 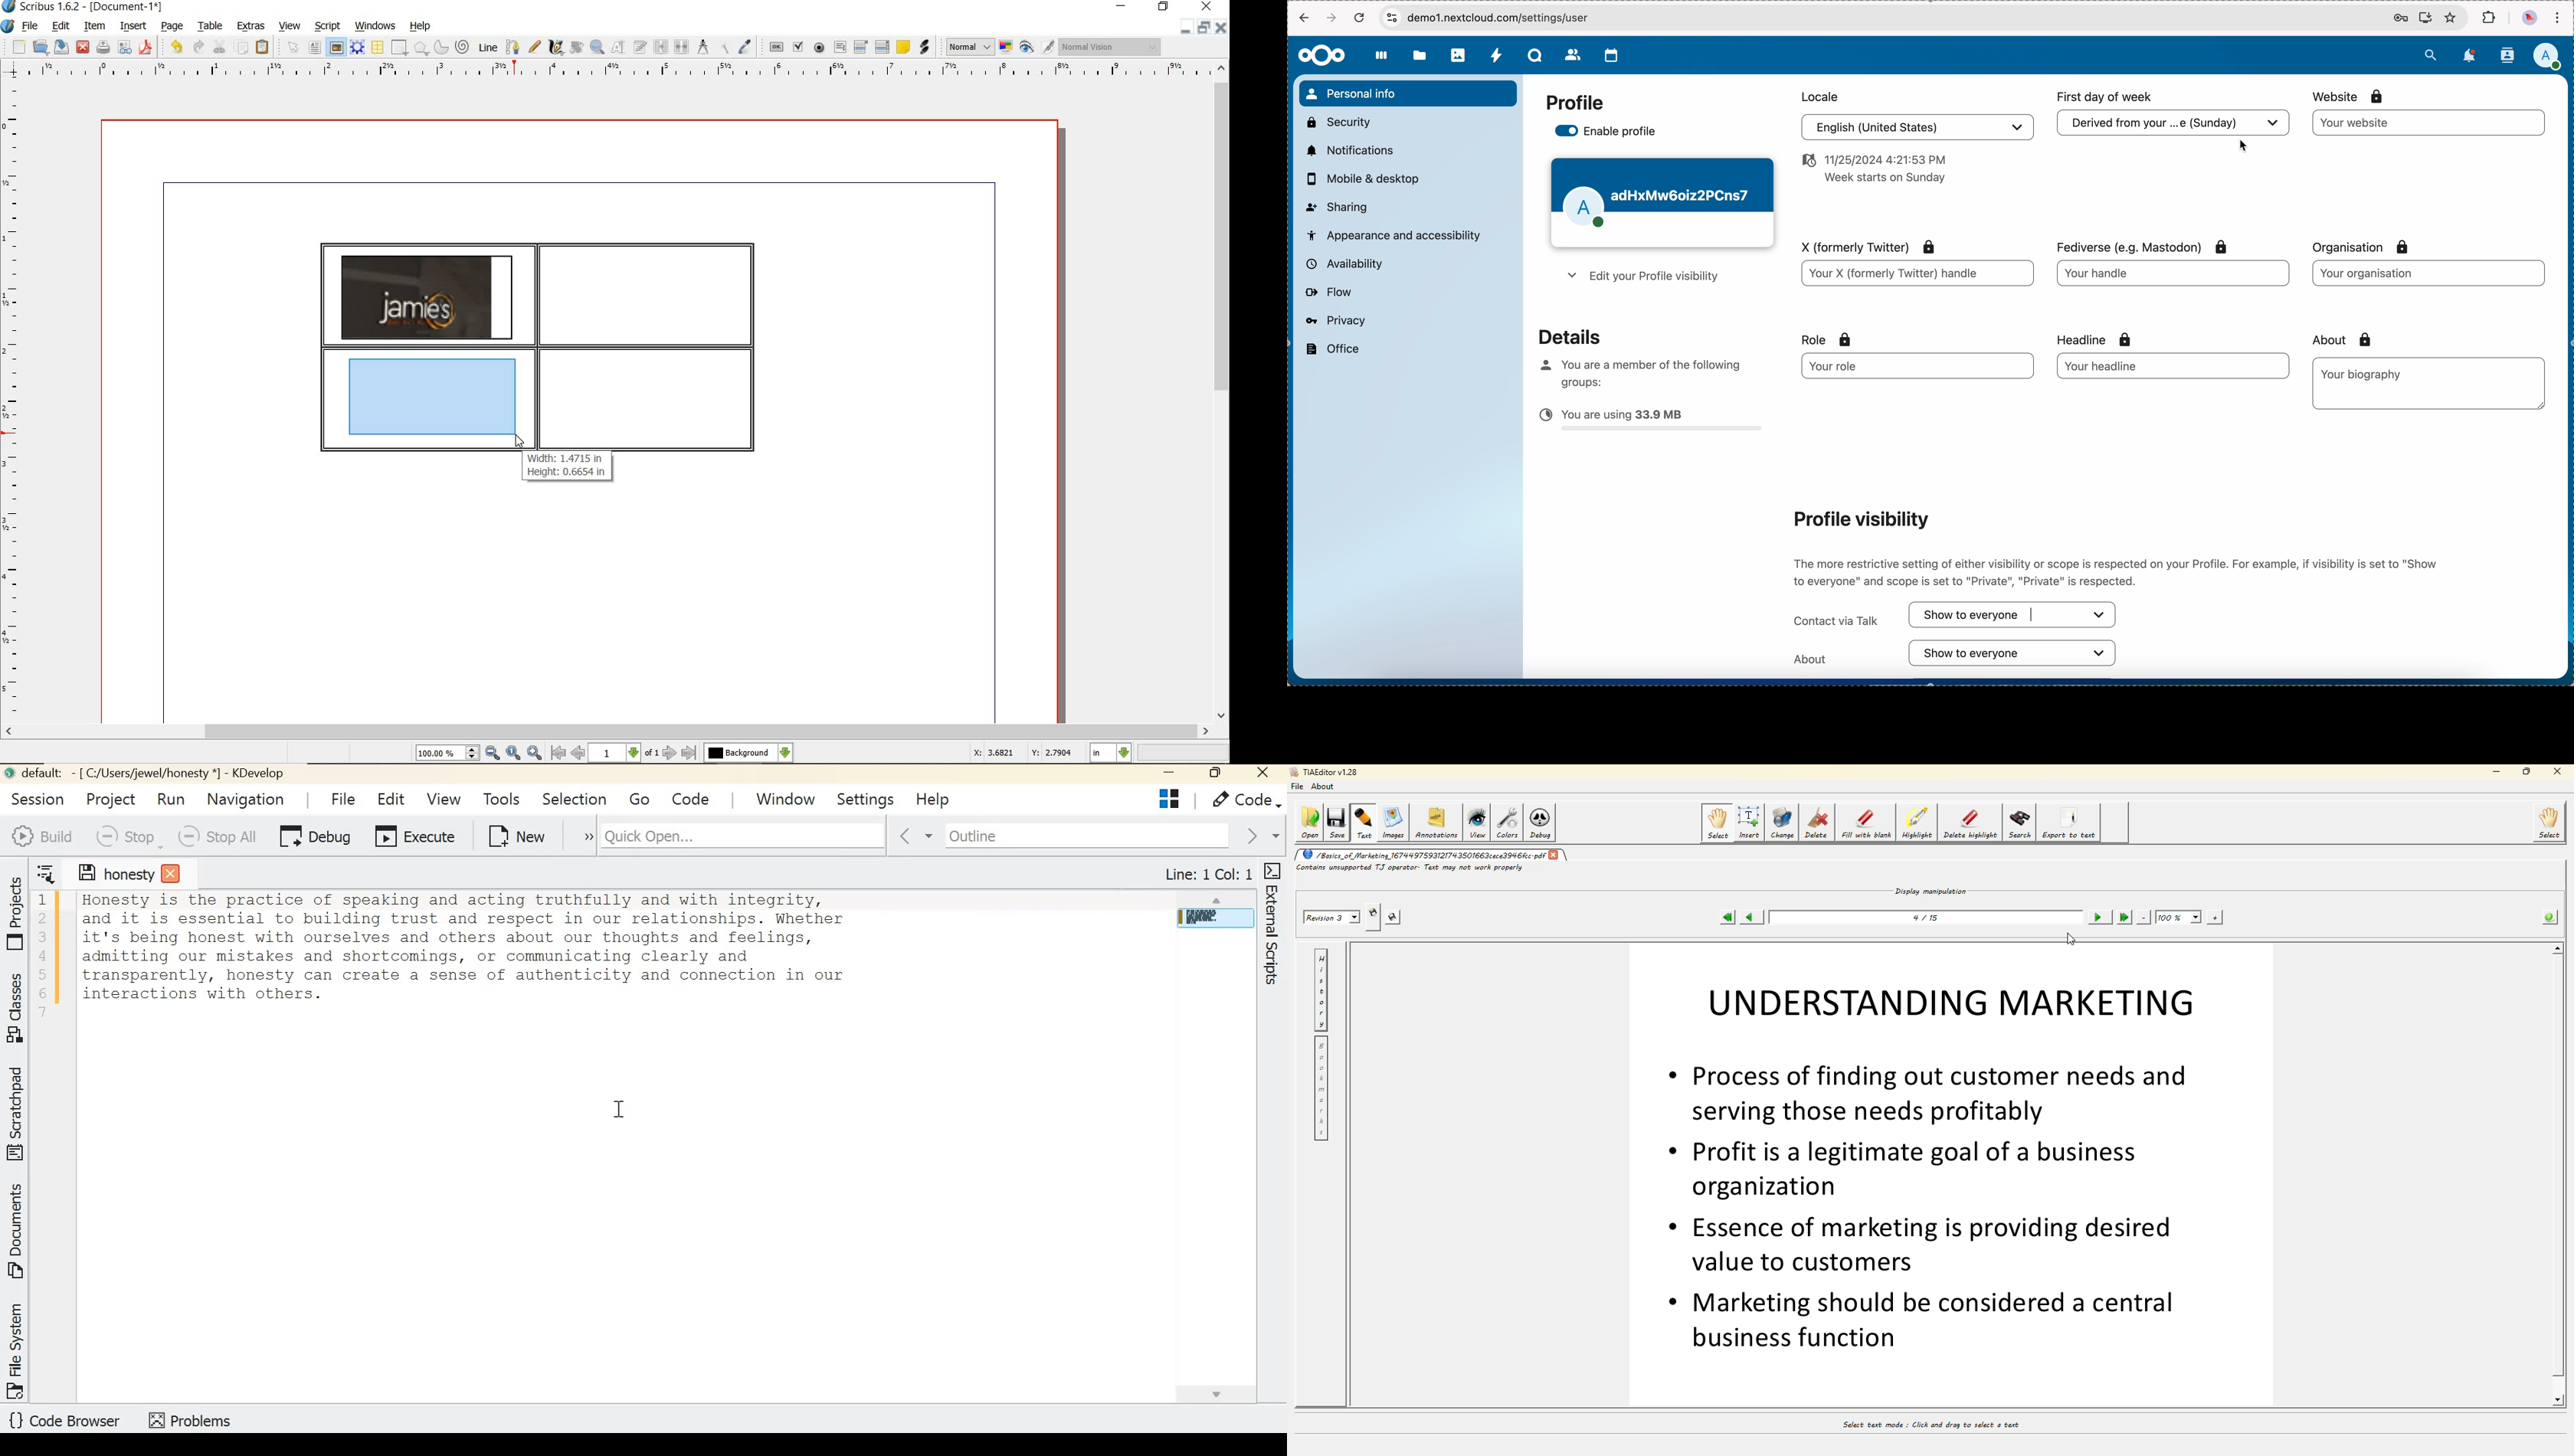 I want to click on close, so click(x=1221, y=28).